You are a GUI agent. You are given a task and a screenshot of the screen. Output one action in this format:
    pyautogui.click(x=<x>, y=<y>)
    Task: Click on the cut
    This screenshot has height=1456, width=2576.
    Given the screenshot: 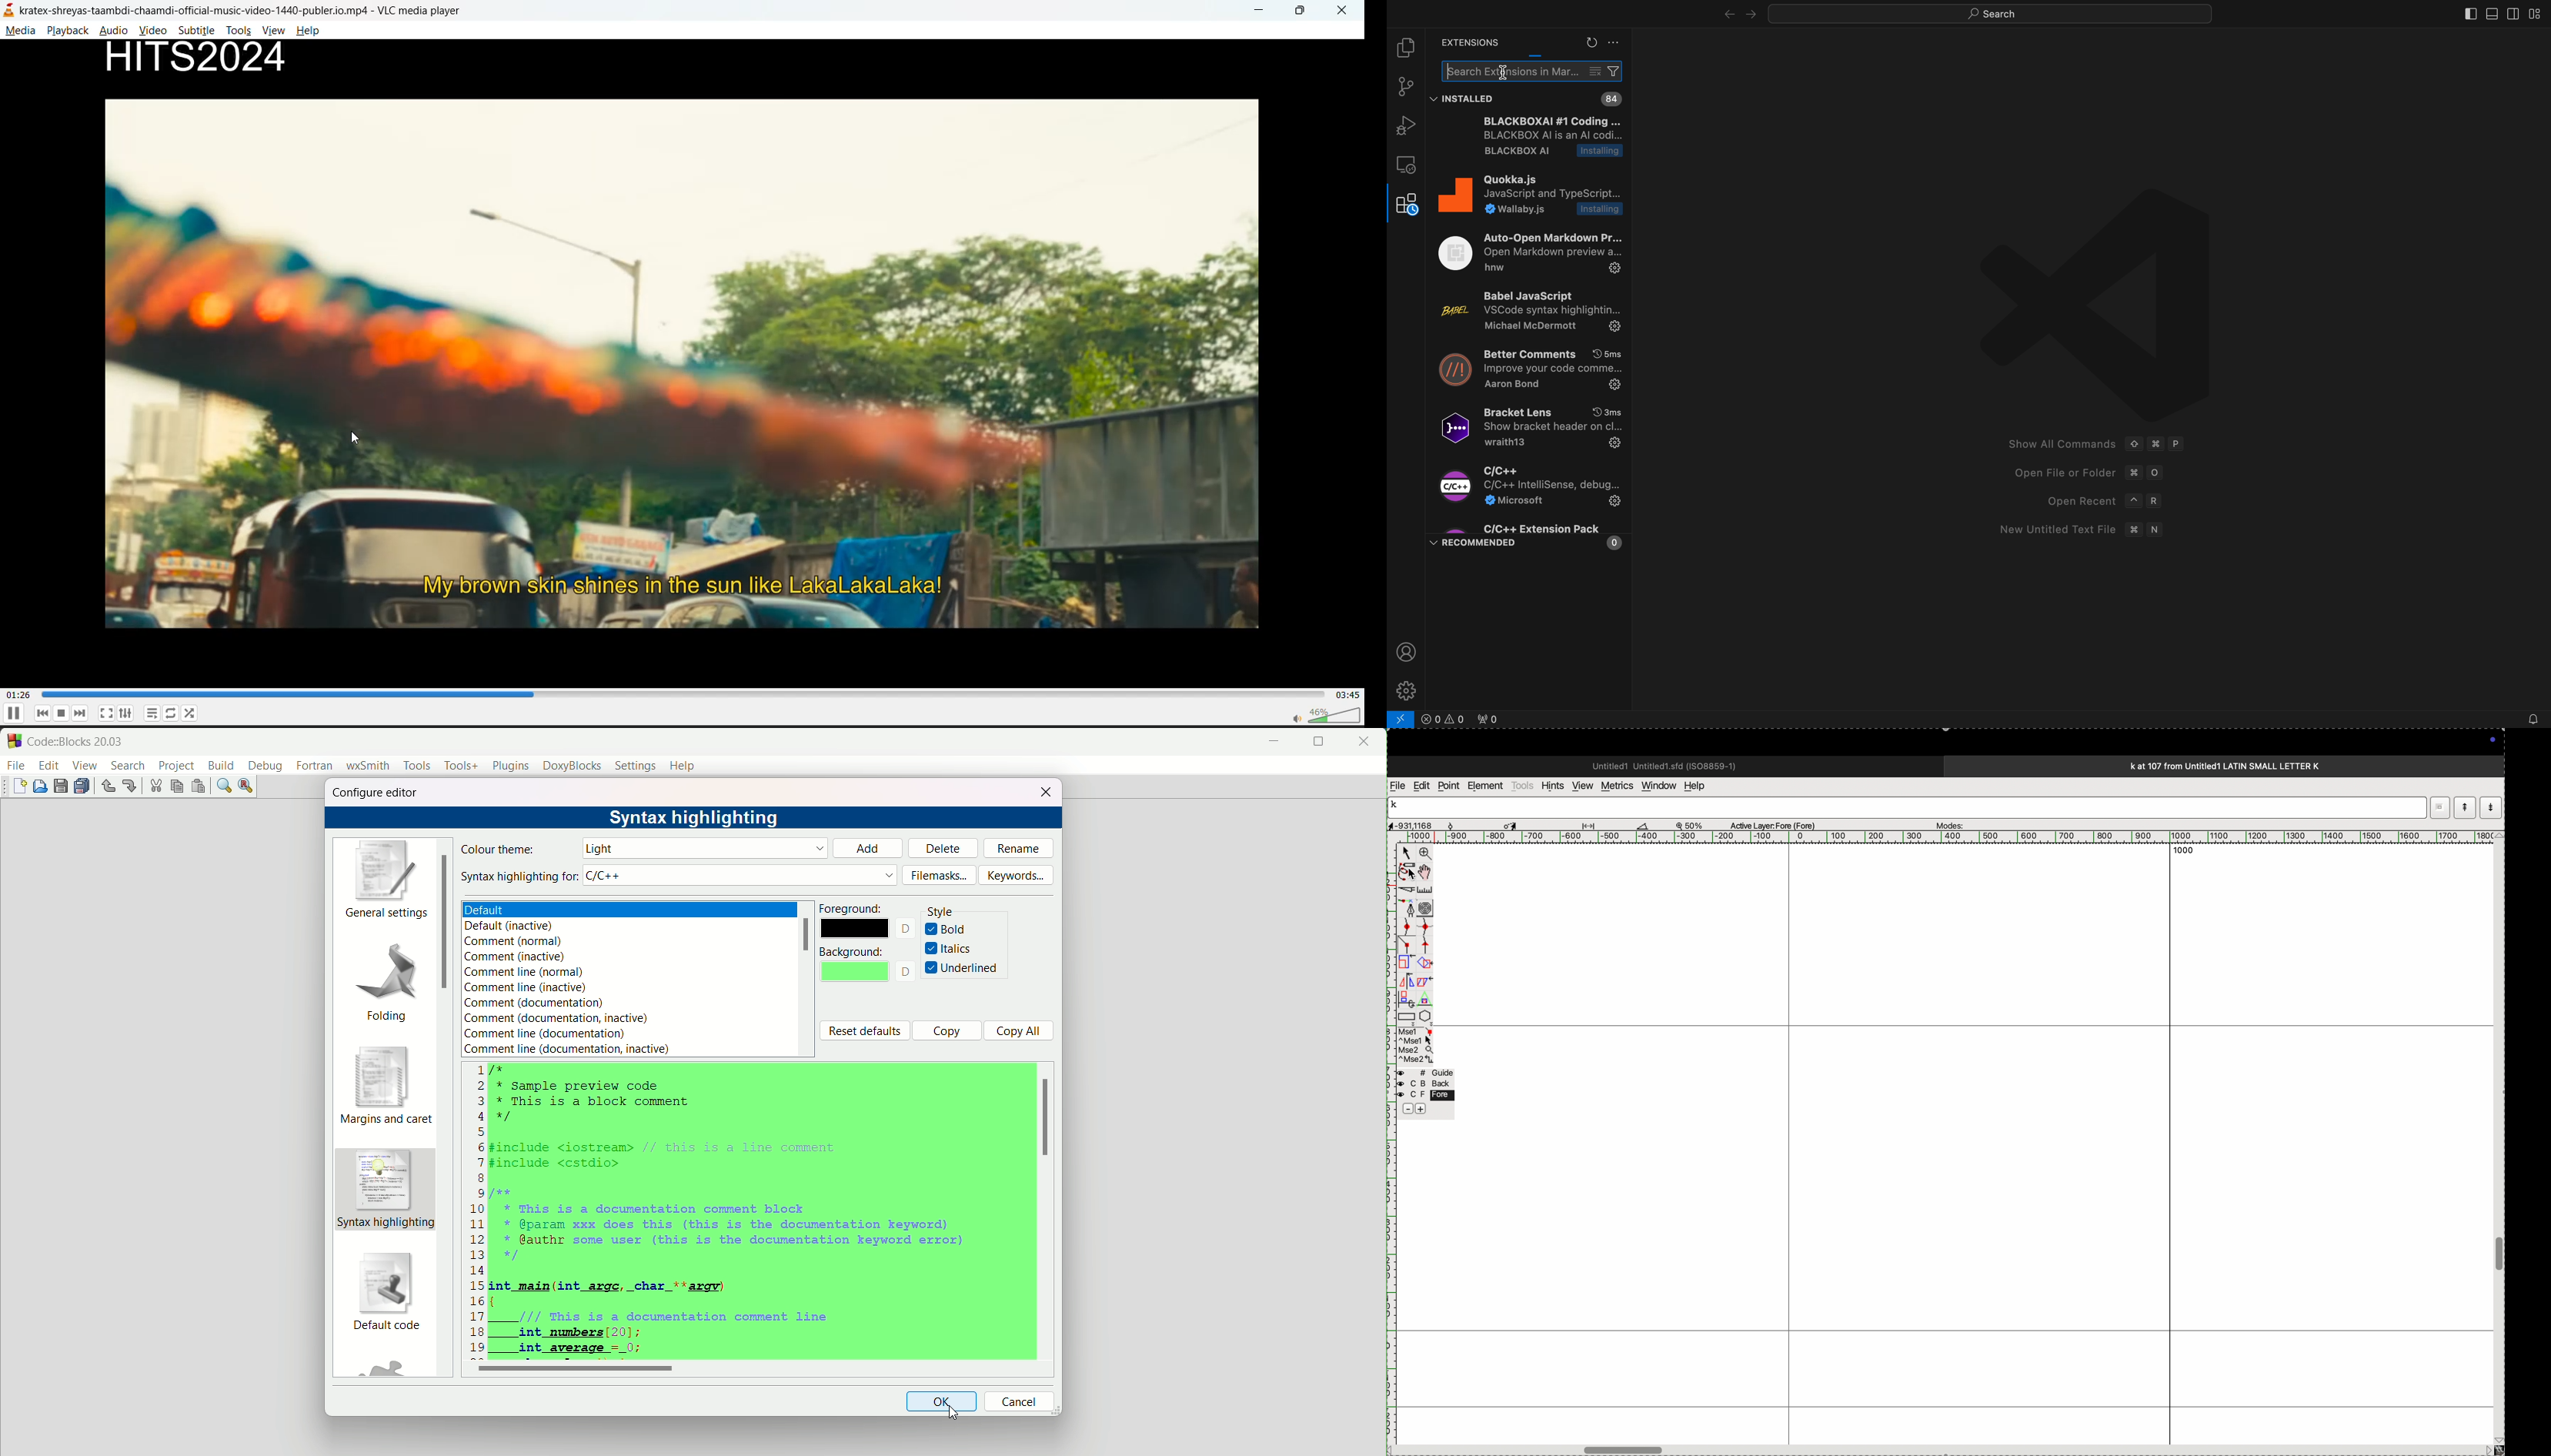 What is the action you would take?
    pyautogui.click(x=1643, y=825)
    